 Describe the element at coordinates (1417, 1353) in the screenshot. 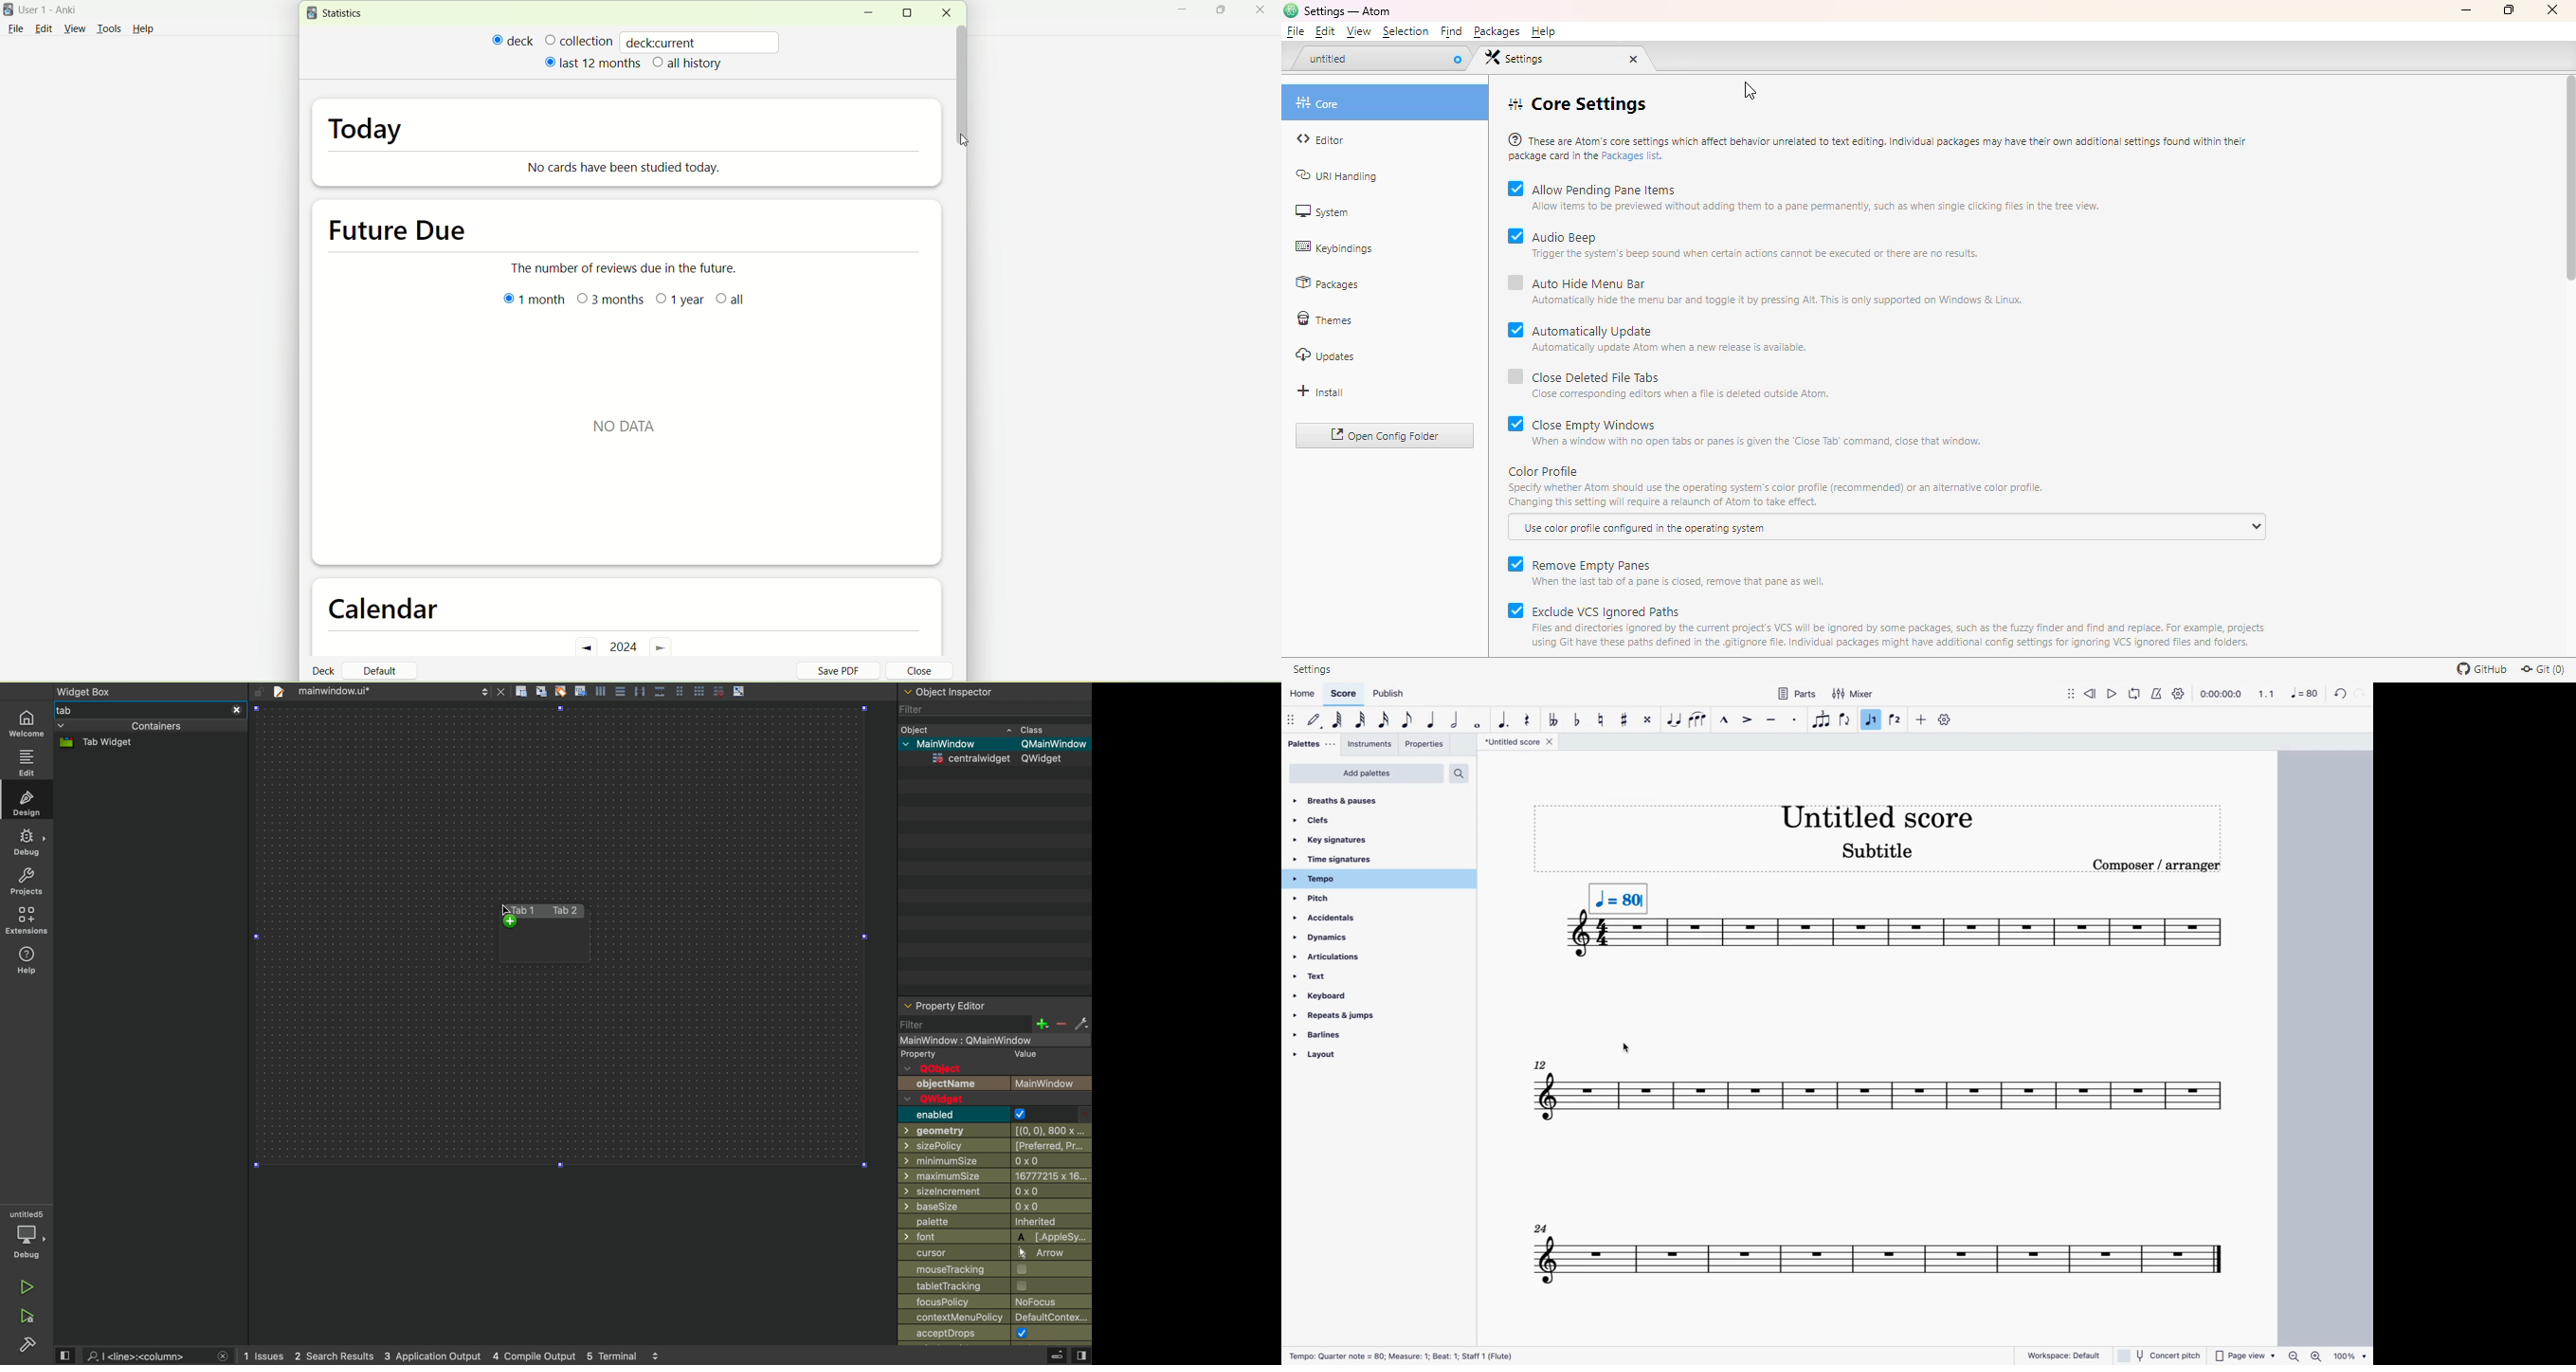

I see `Rest; Duration: Measure; Voice: 1; Measure: 1; Beat: 1; Staff 1 (Flute)` at that location.